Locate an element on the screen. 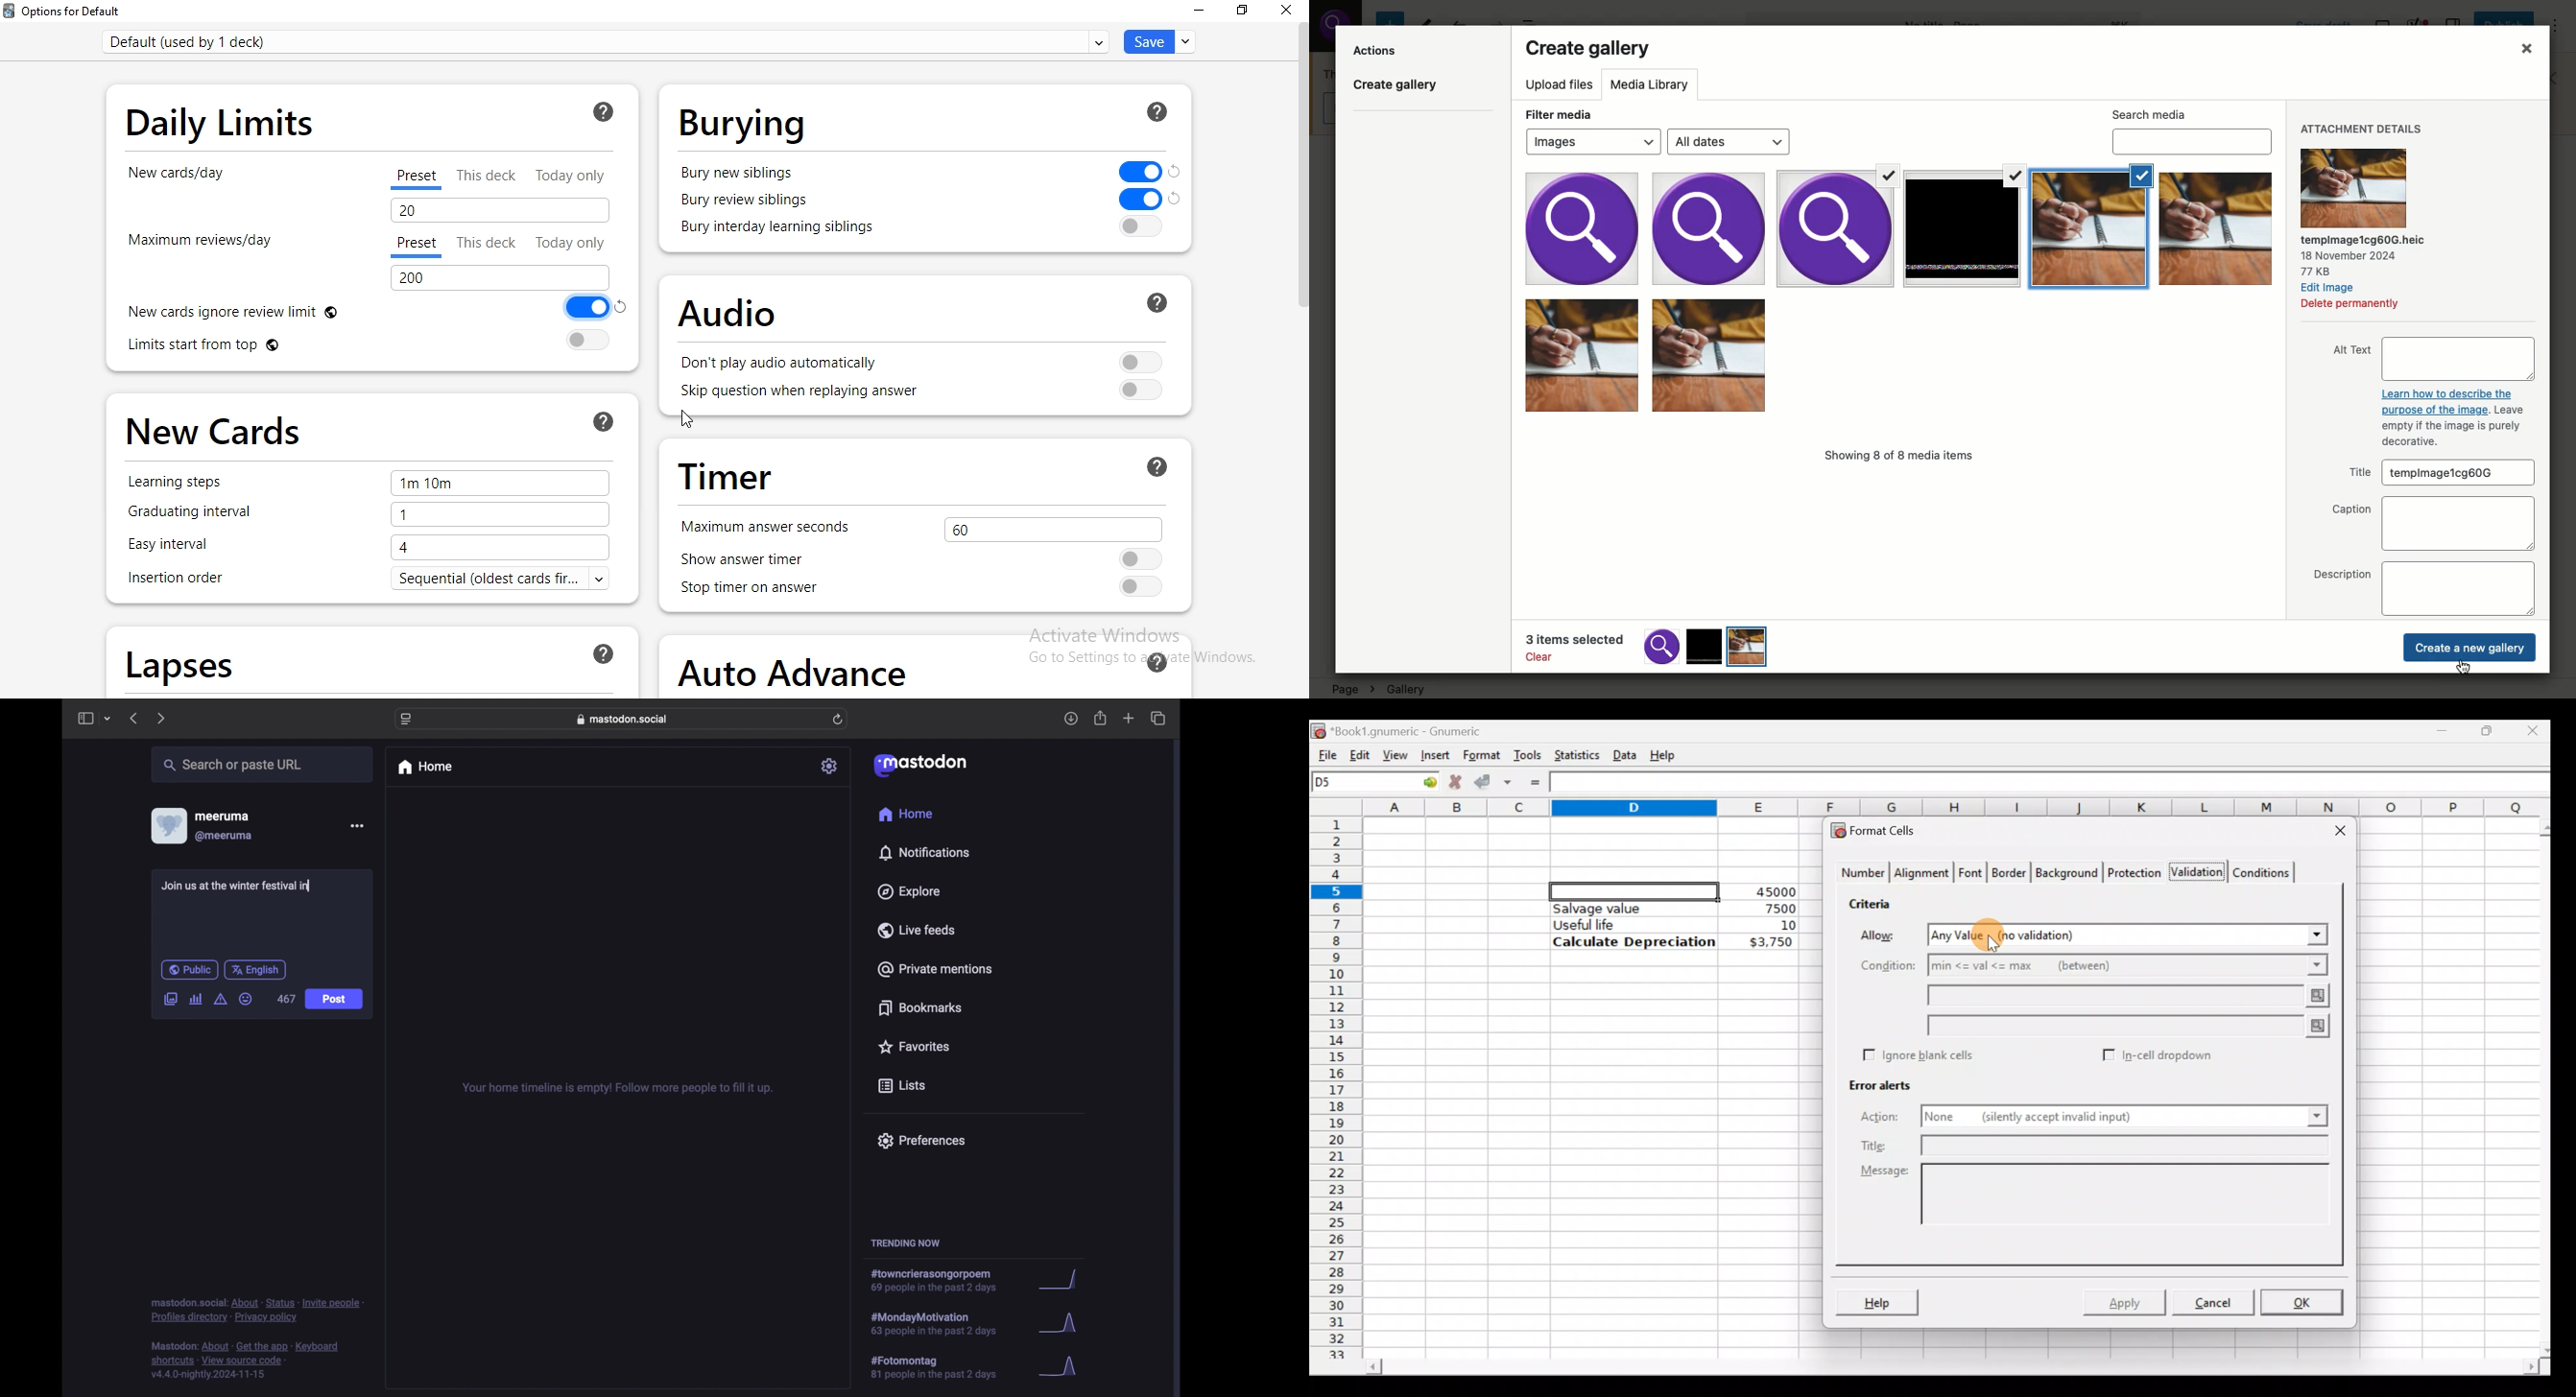  Attachment details is located at coordinates (2362, 127).